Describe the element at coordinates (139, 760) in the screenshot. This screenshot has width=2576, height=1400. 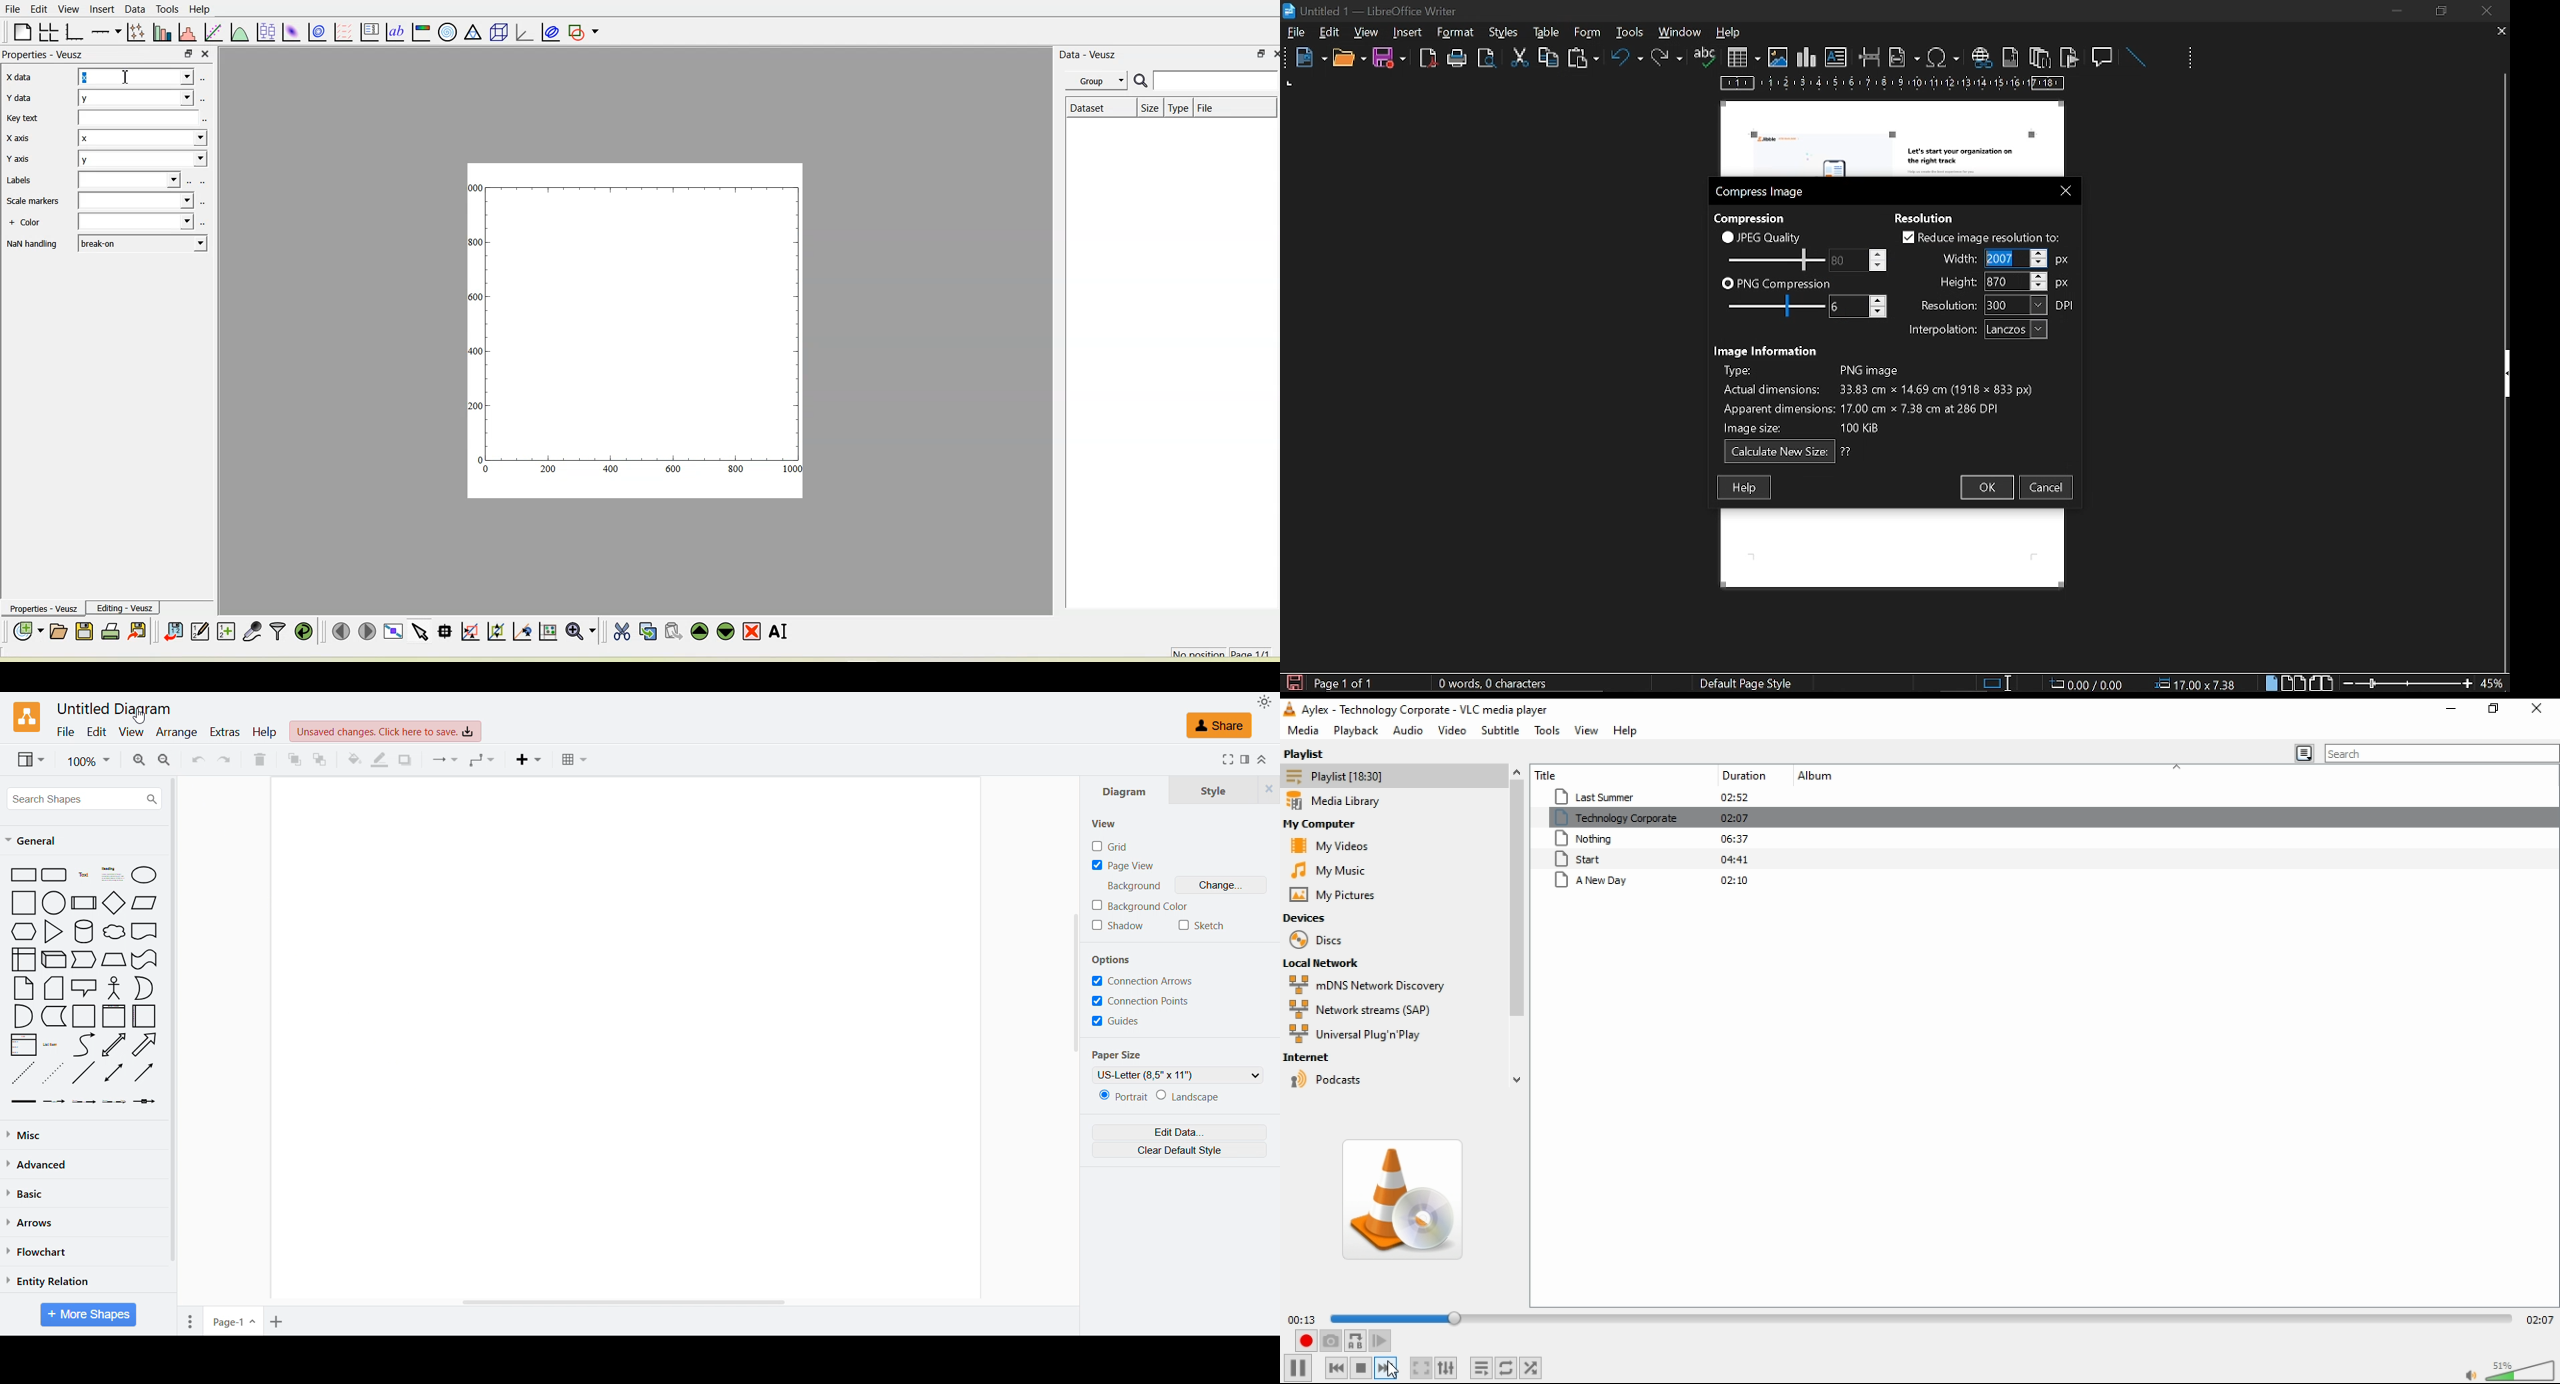
I see `Zoom in ` at that location.